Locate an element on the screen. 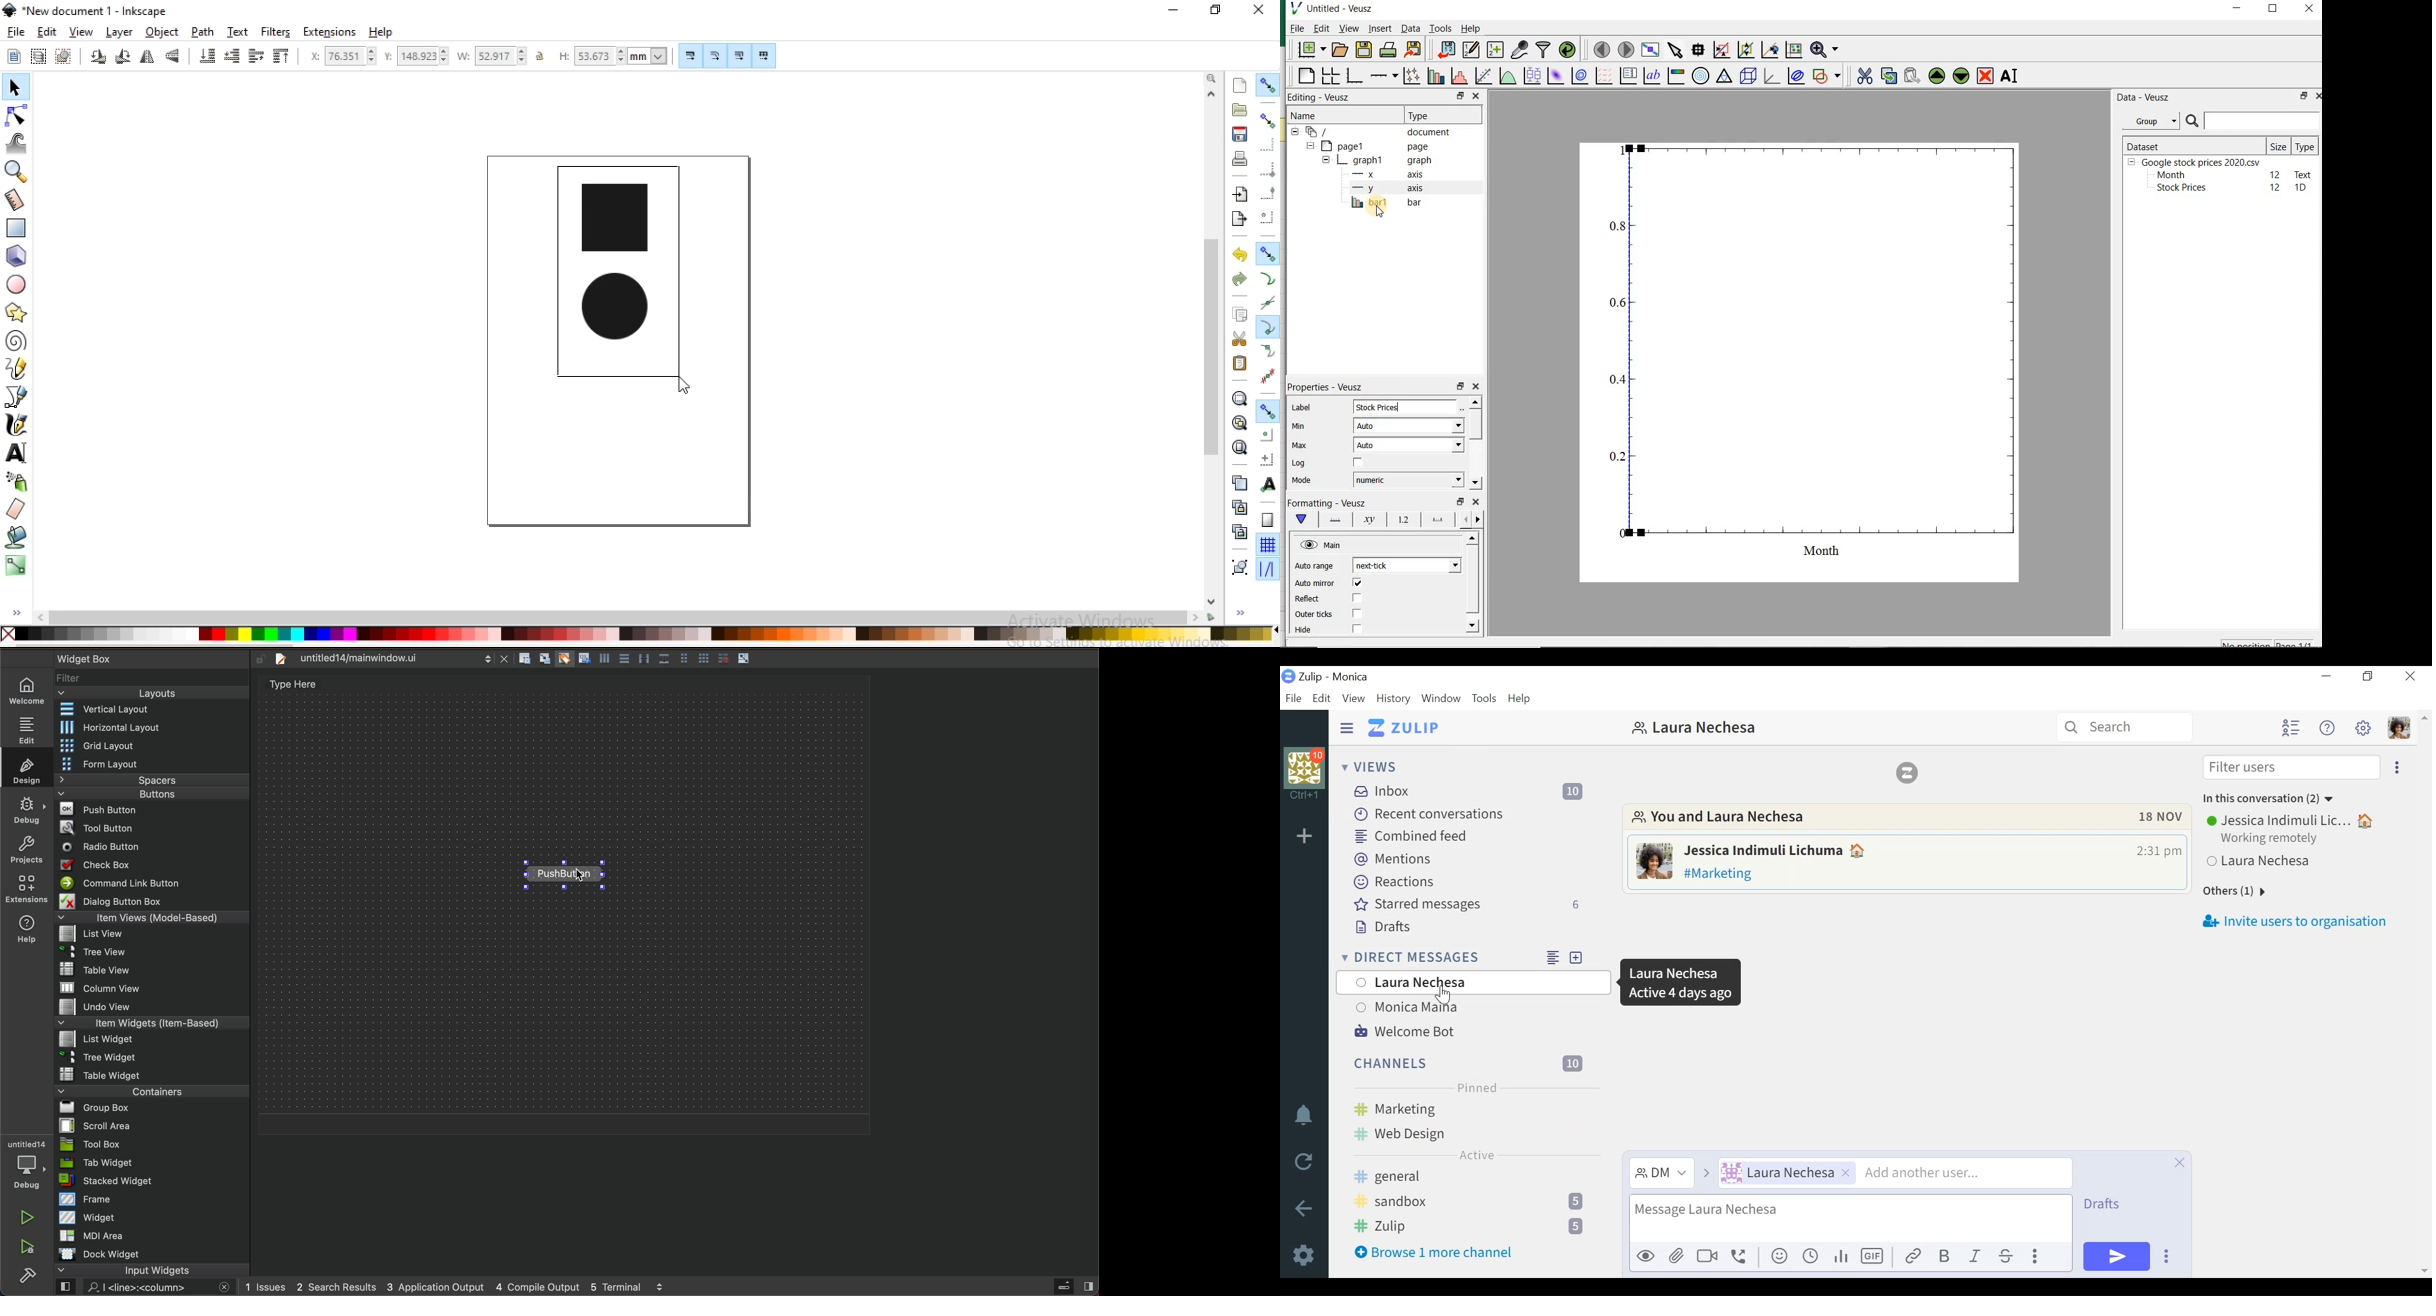  2 serch result is located at coordinates (339, 1286).